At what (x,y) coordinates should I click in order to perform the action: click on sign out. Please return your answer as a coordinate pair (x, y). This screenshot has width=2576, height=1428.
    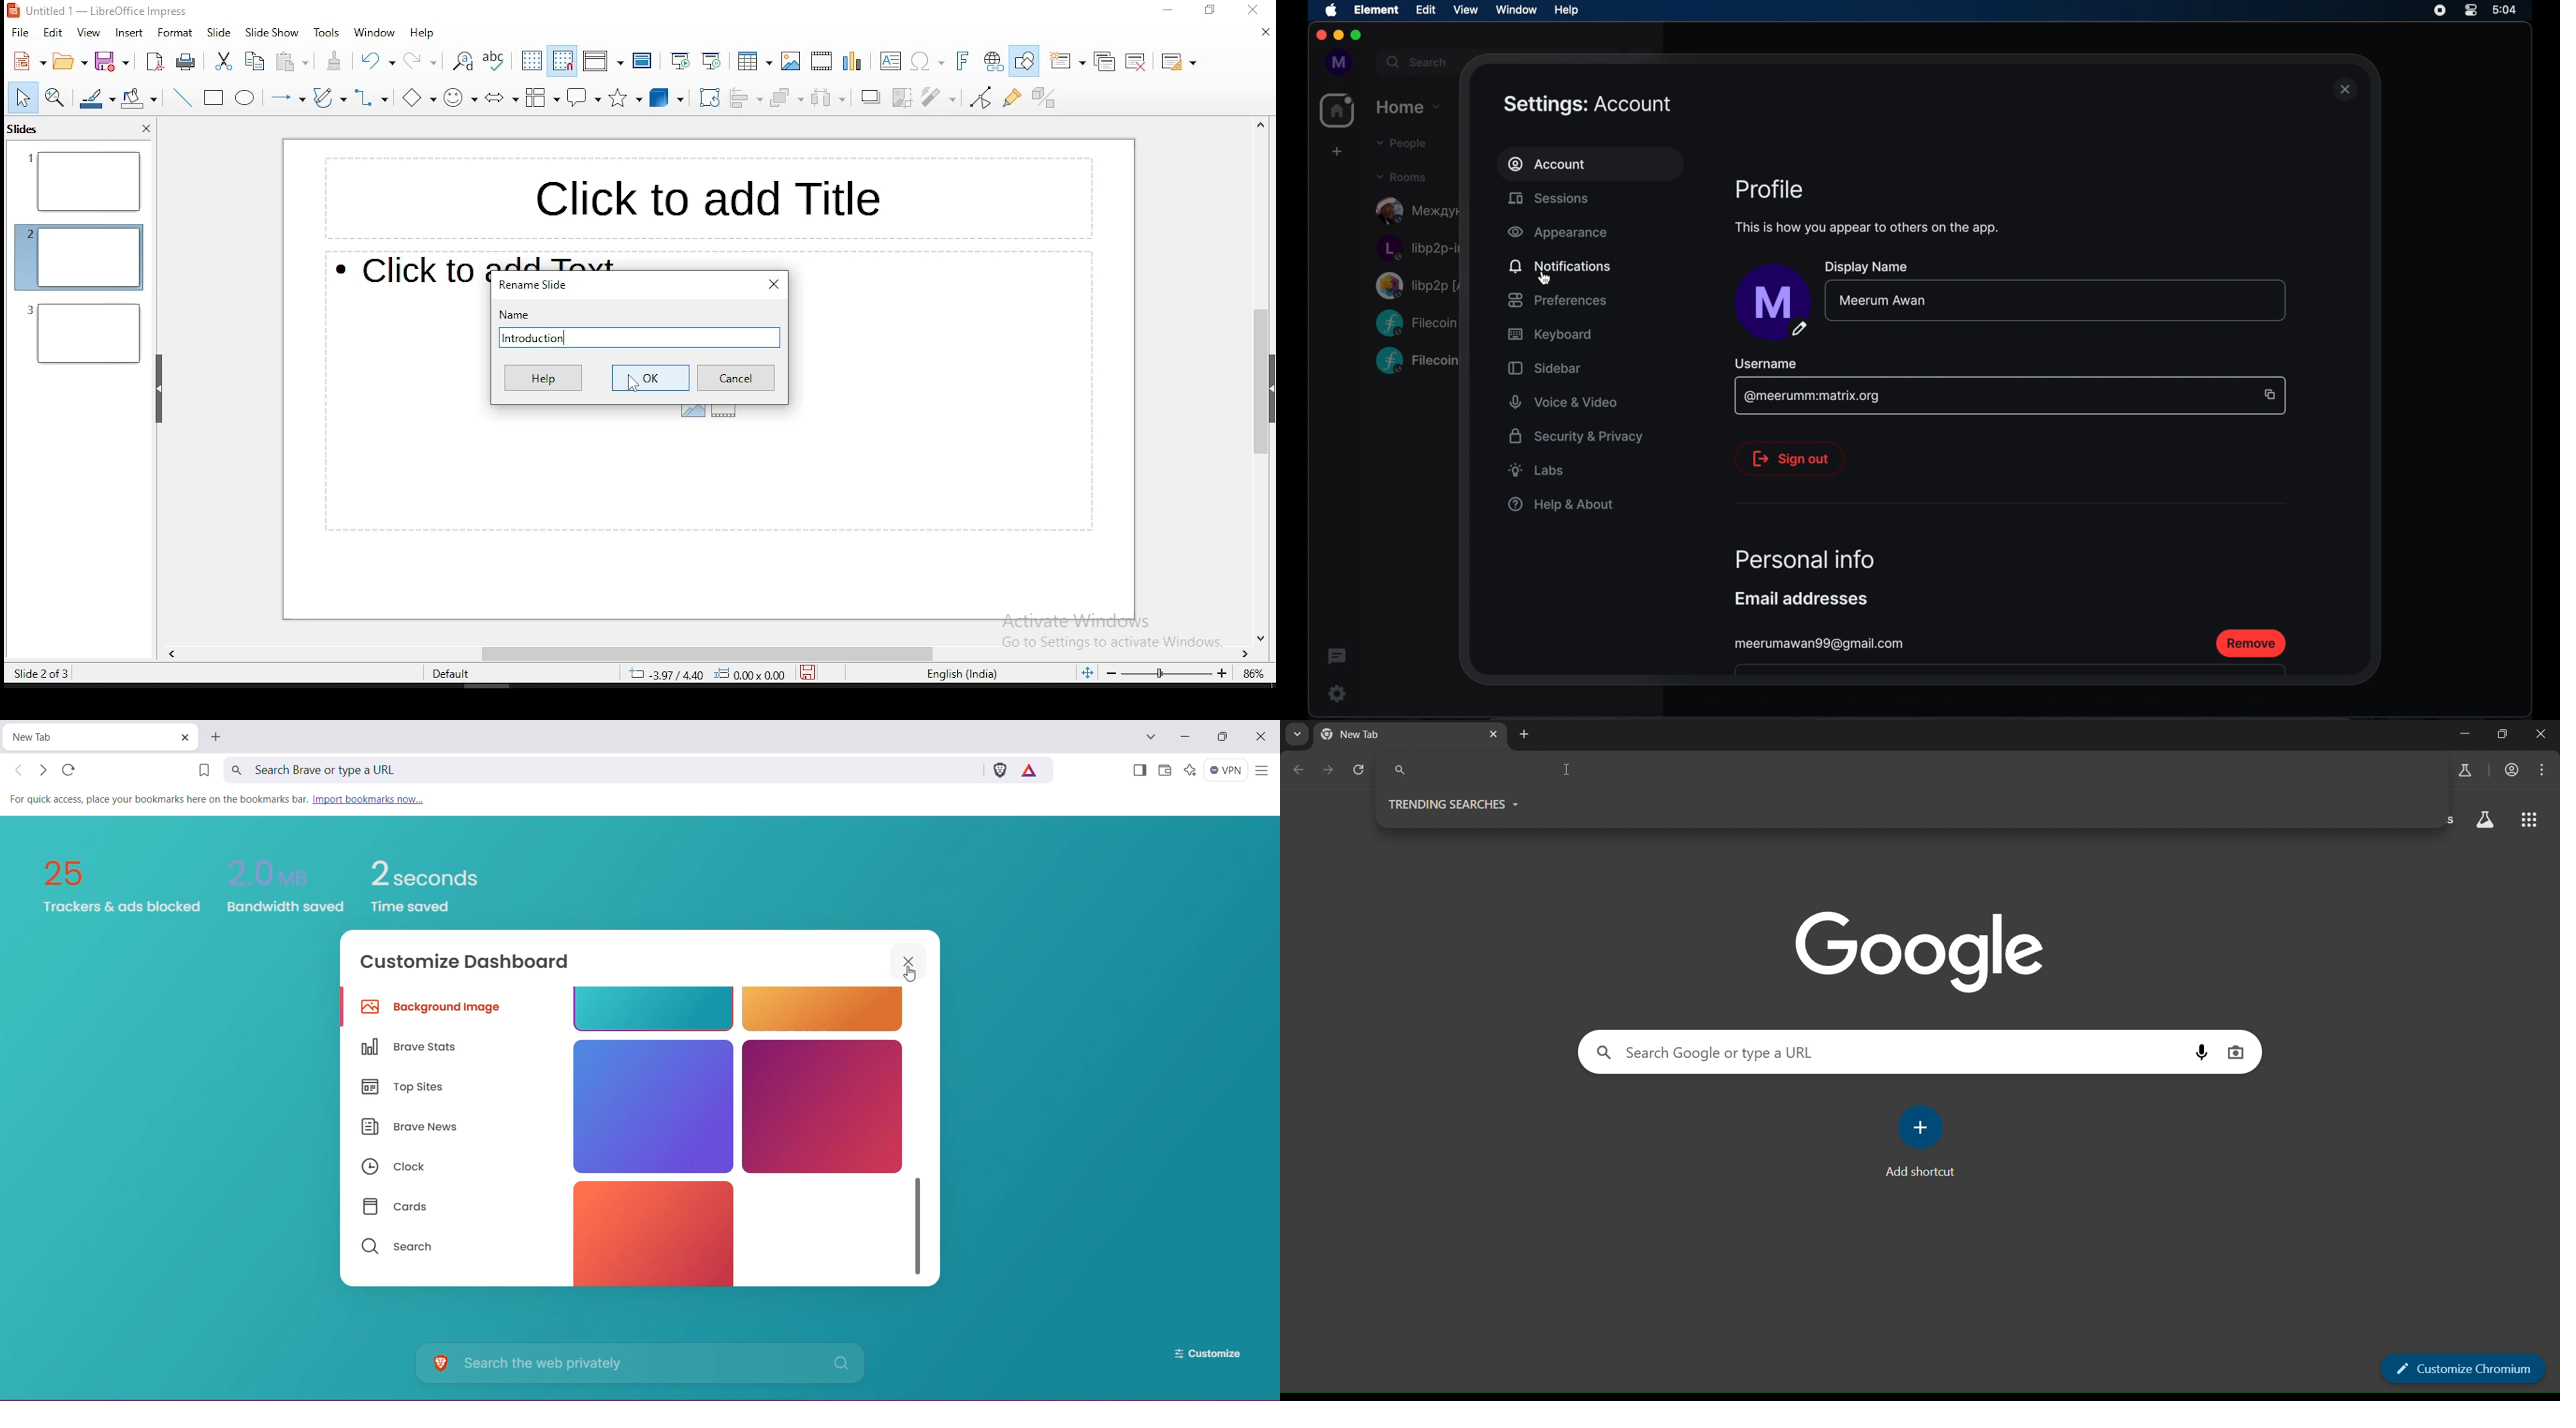
    Looking at the image, I should click on (1789, 459).